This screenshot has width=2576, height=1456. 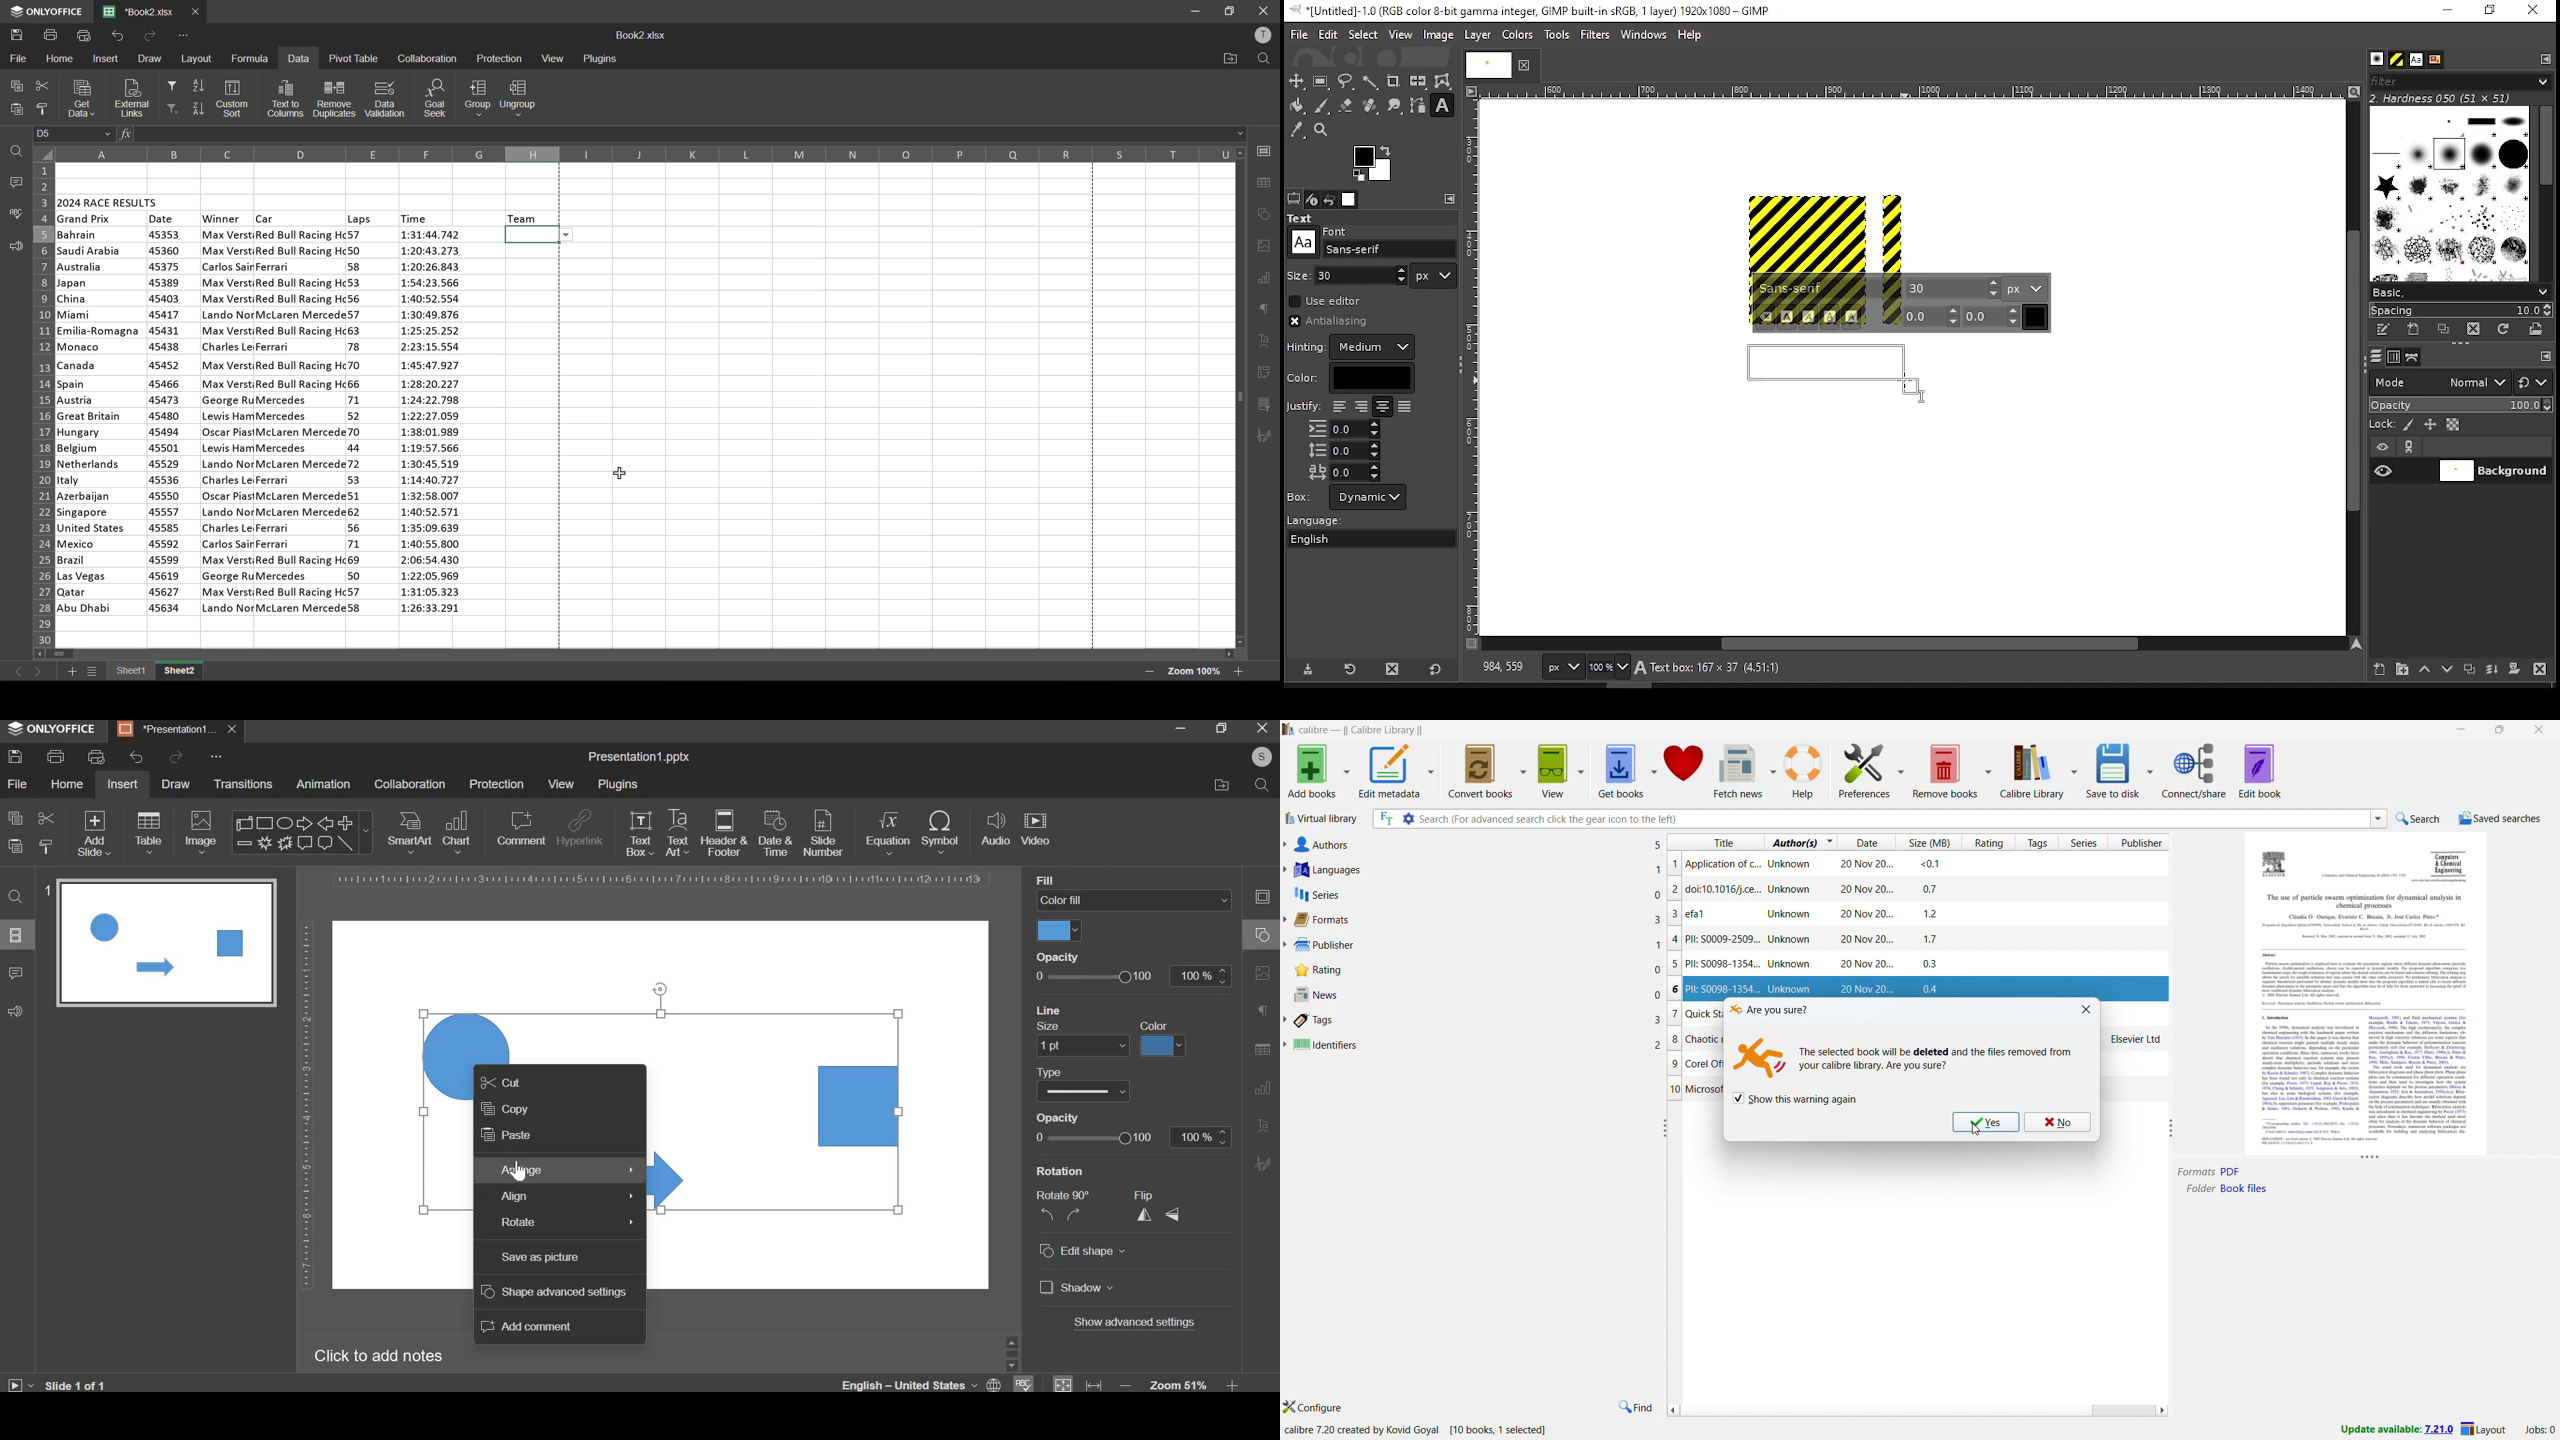 What do you see at coordinates (1265, 246) in the screenshot?
I see `images` at bounding box center [1265, 246].